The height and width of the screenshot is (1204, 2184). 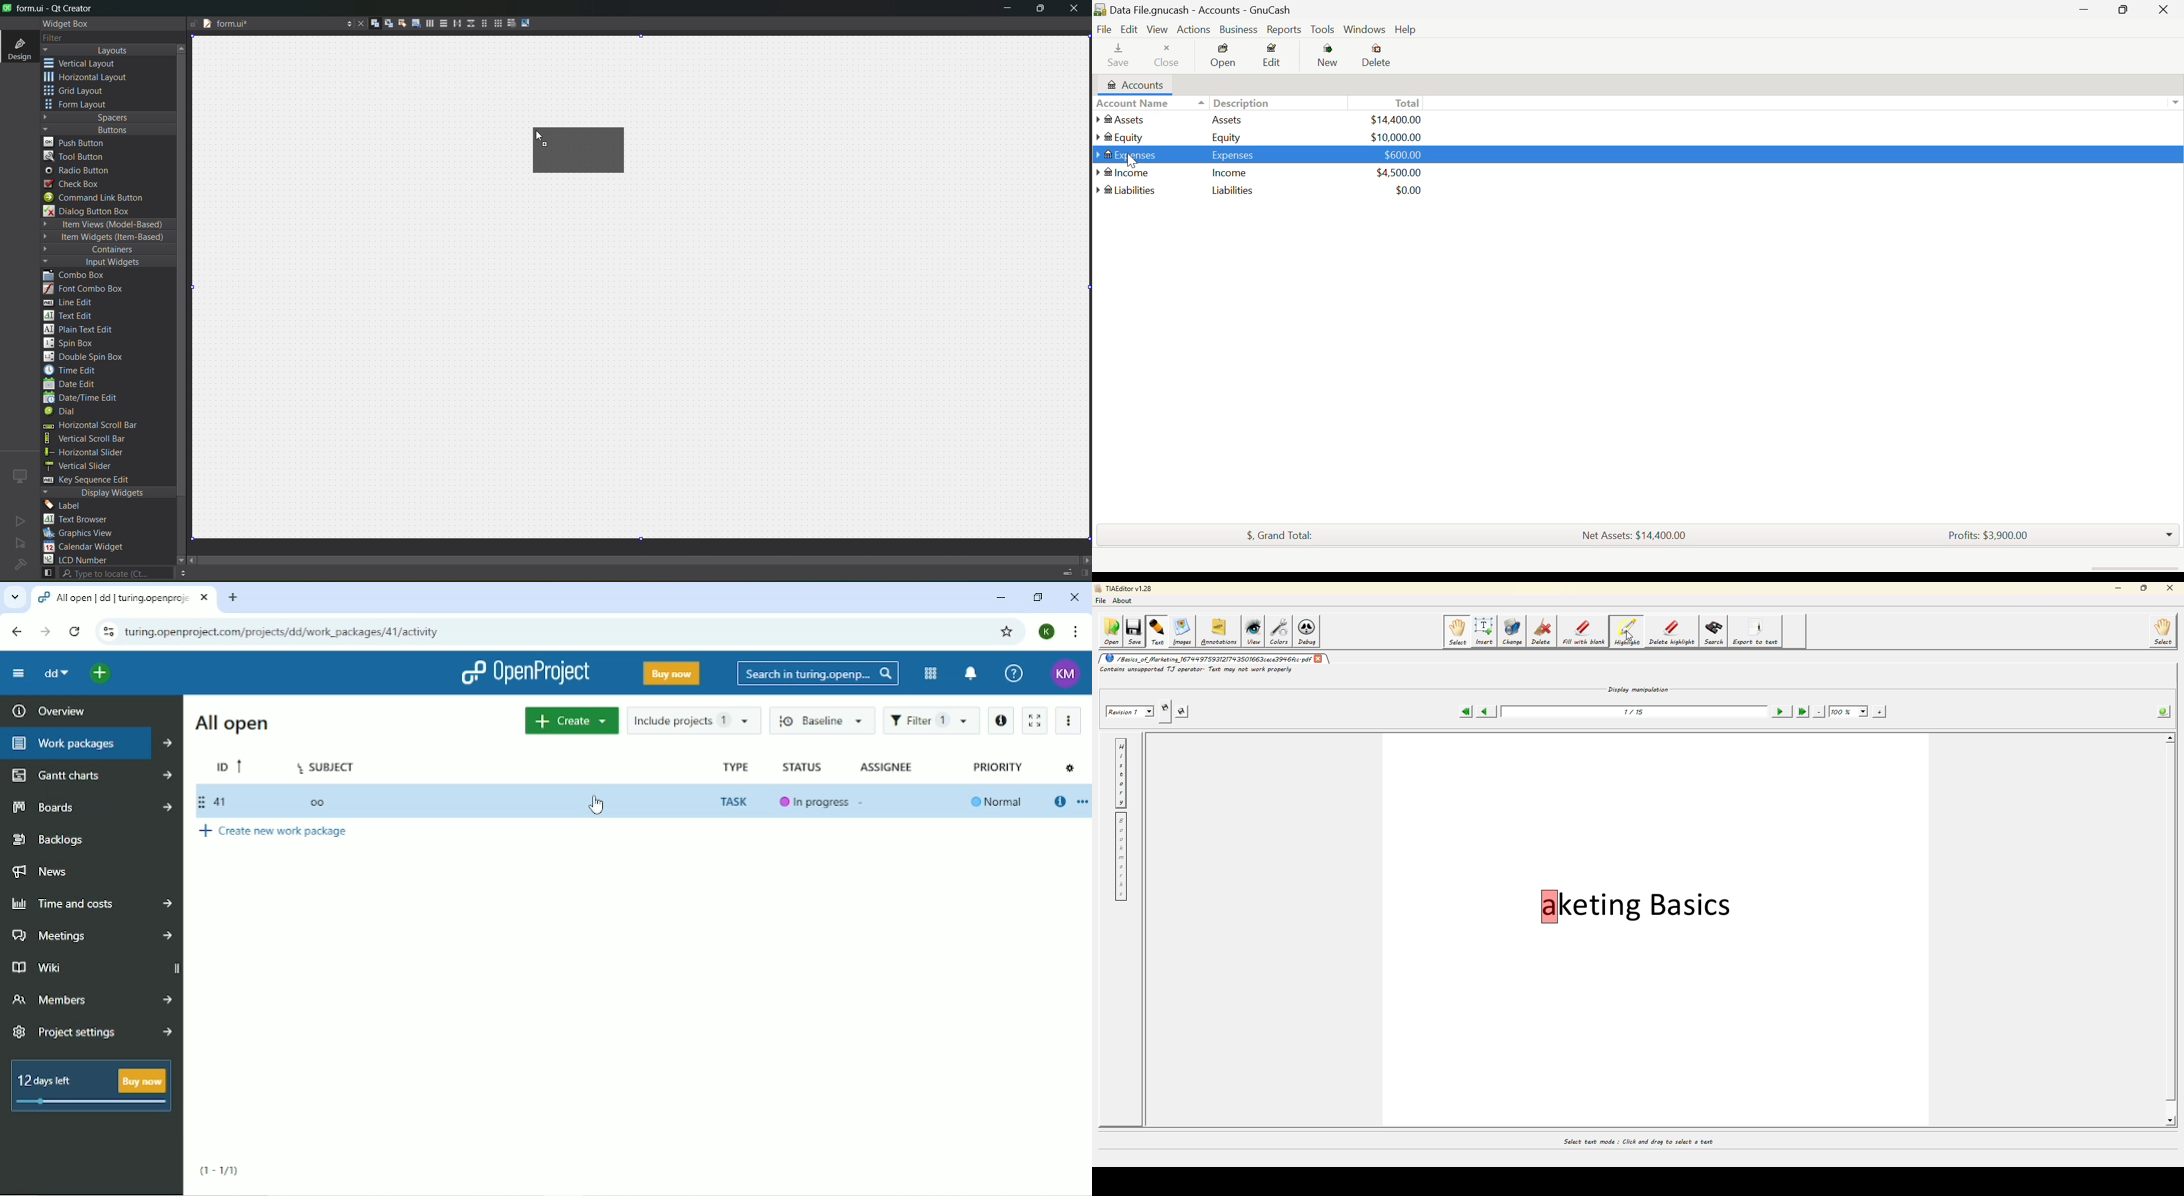 What do you see at coordinates (98, 439) in the screenshot?
I see `vertical scroll bar` at bounding box center [98, 439].